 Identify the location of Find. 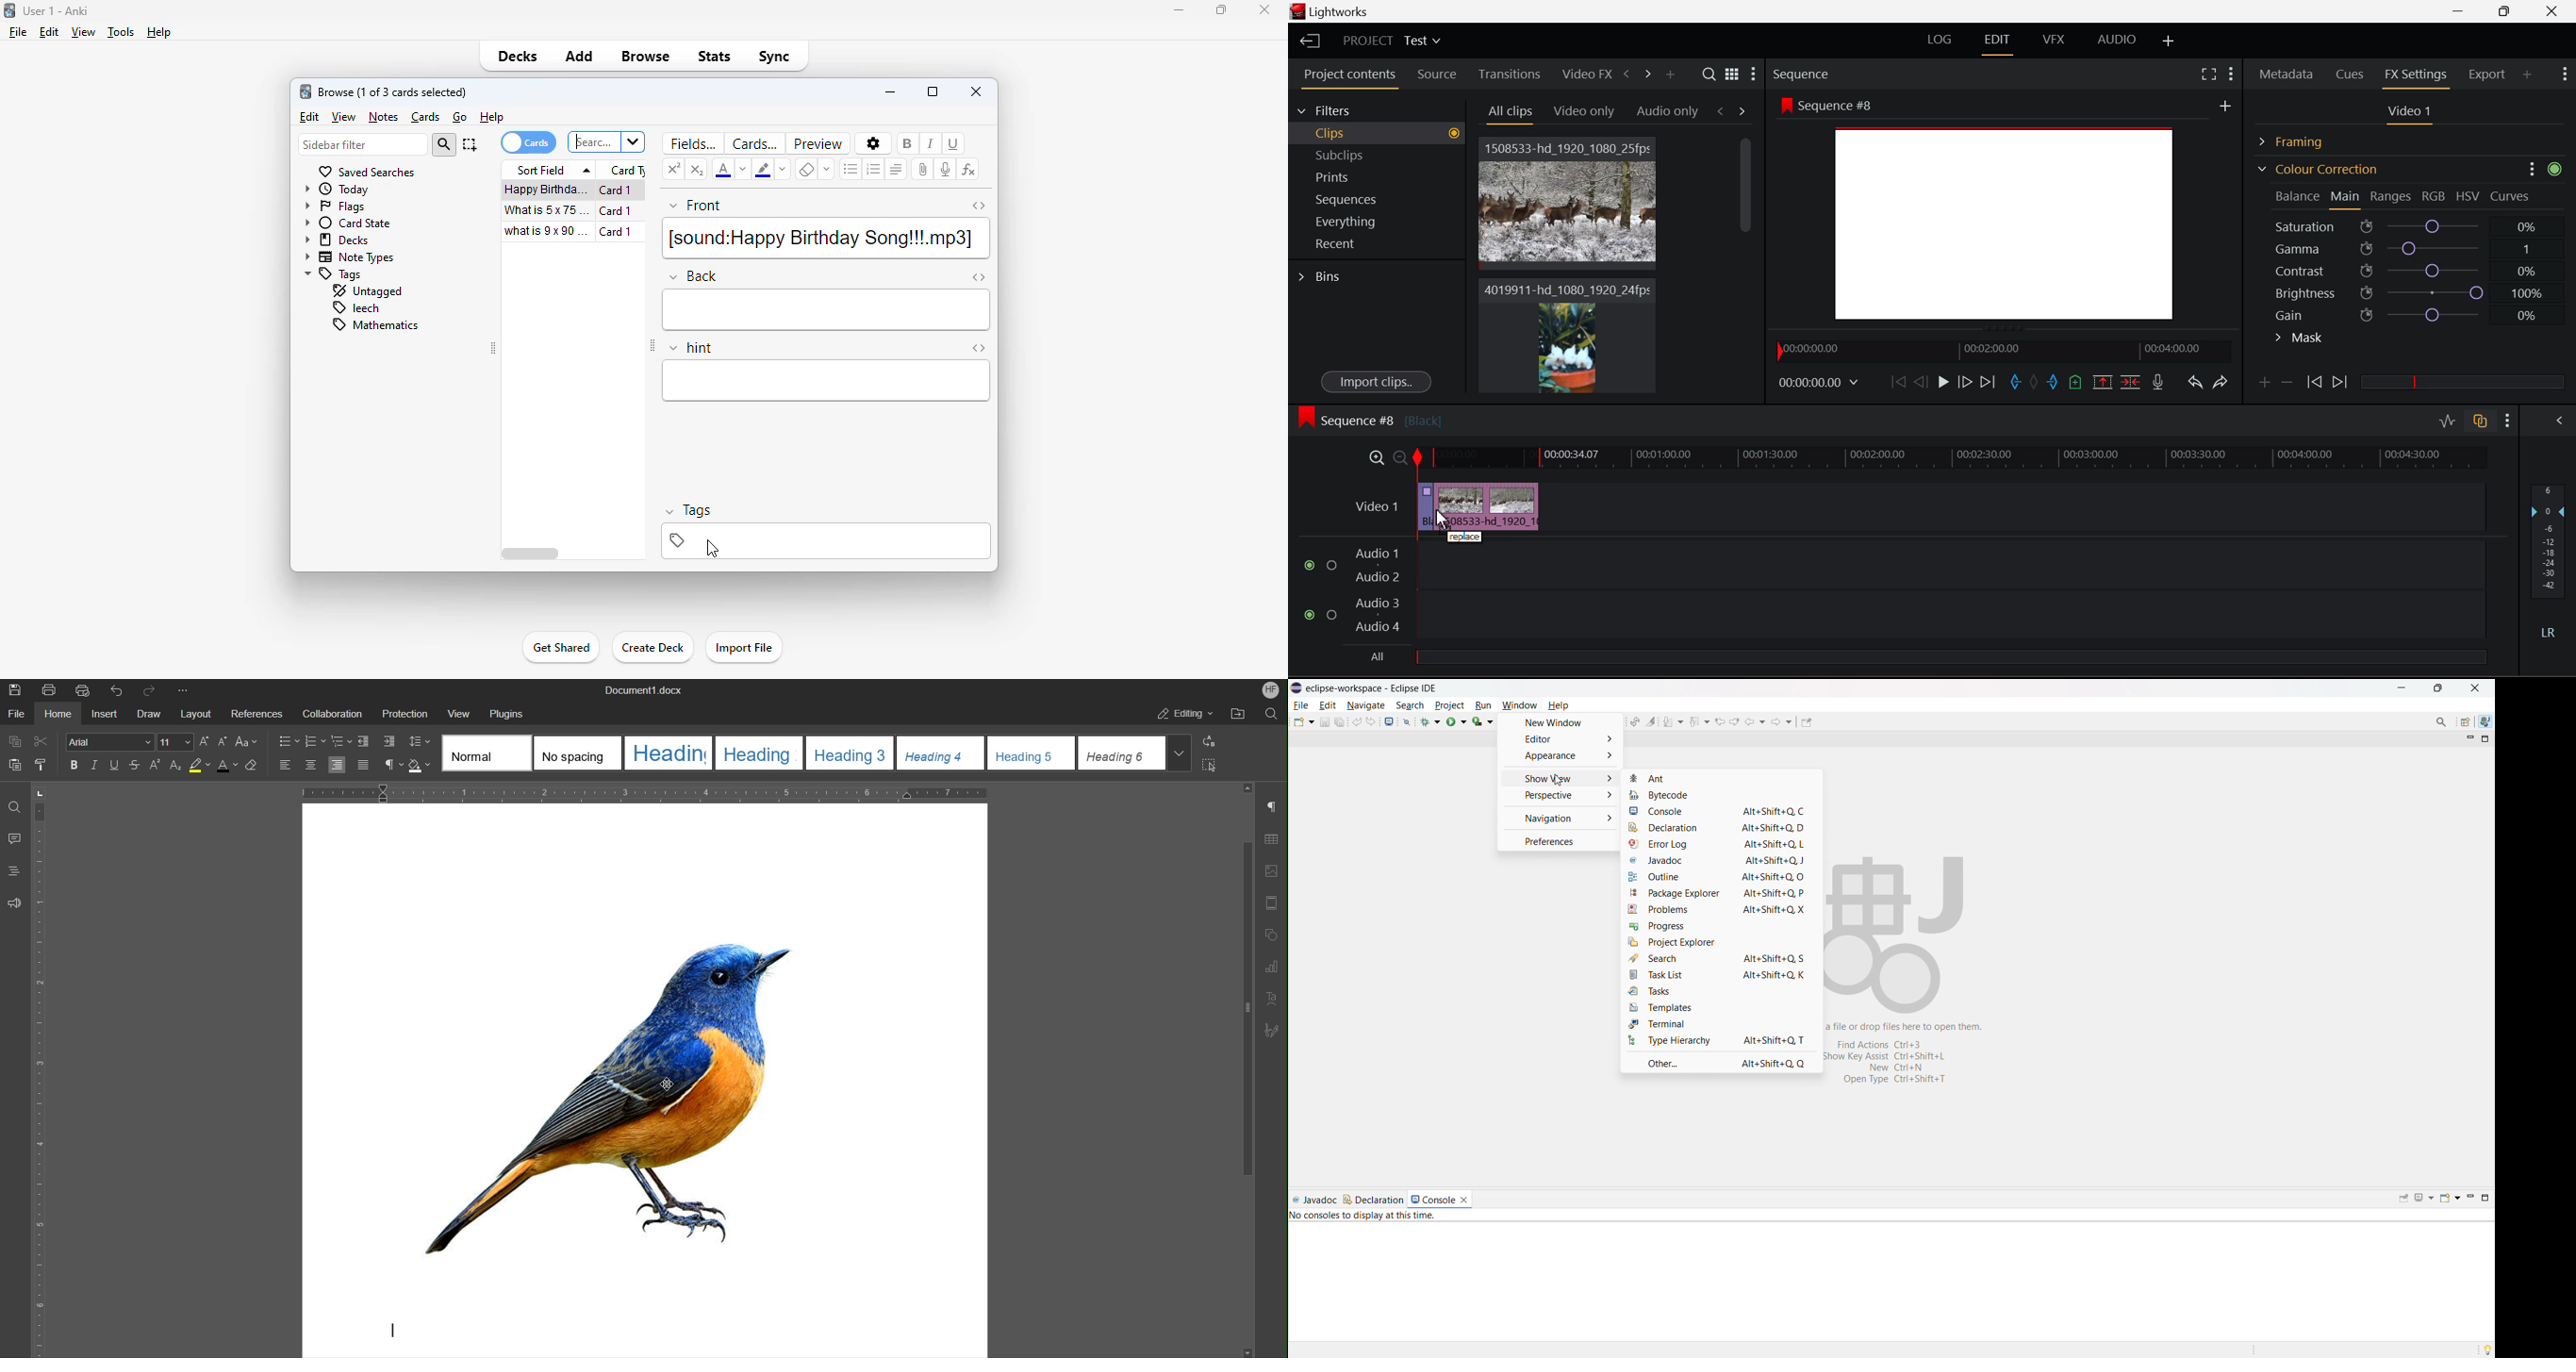
(1270, 714).